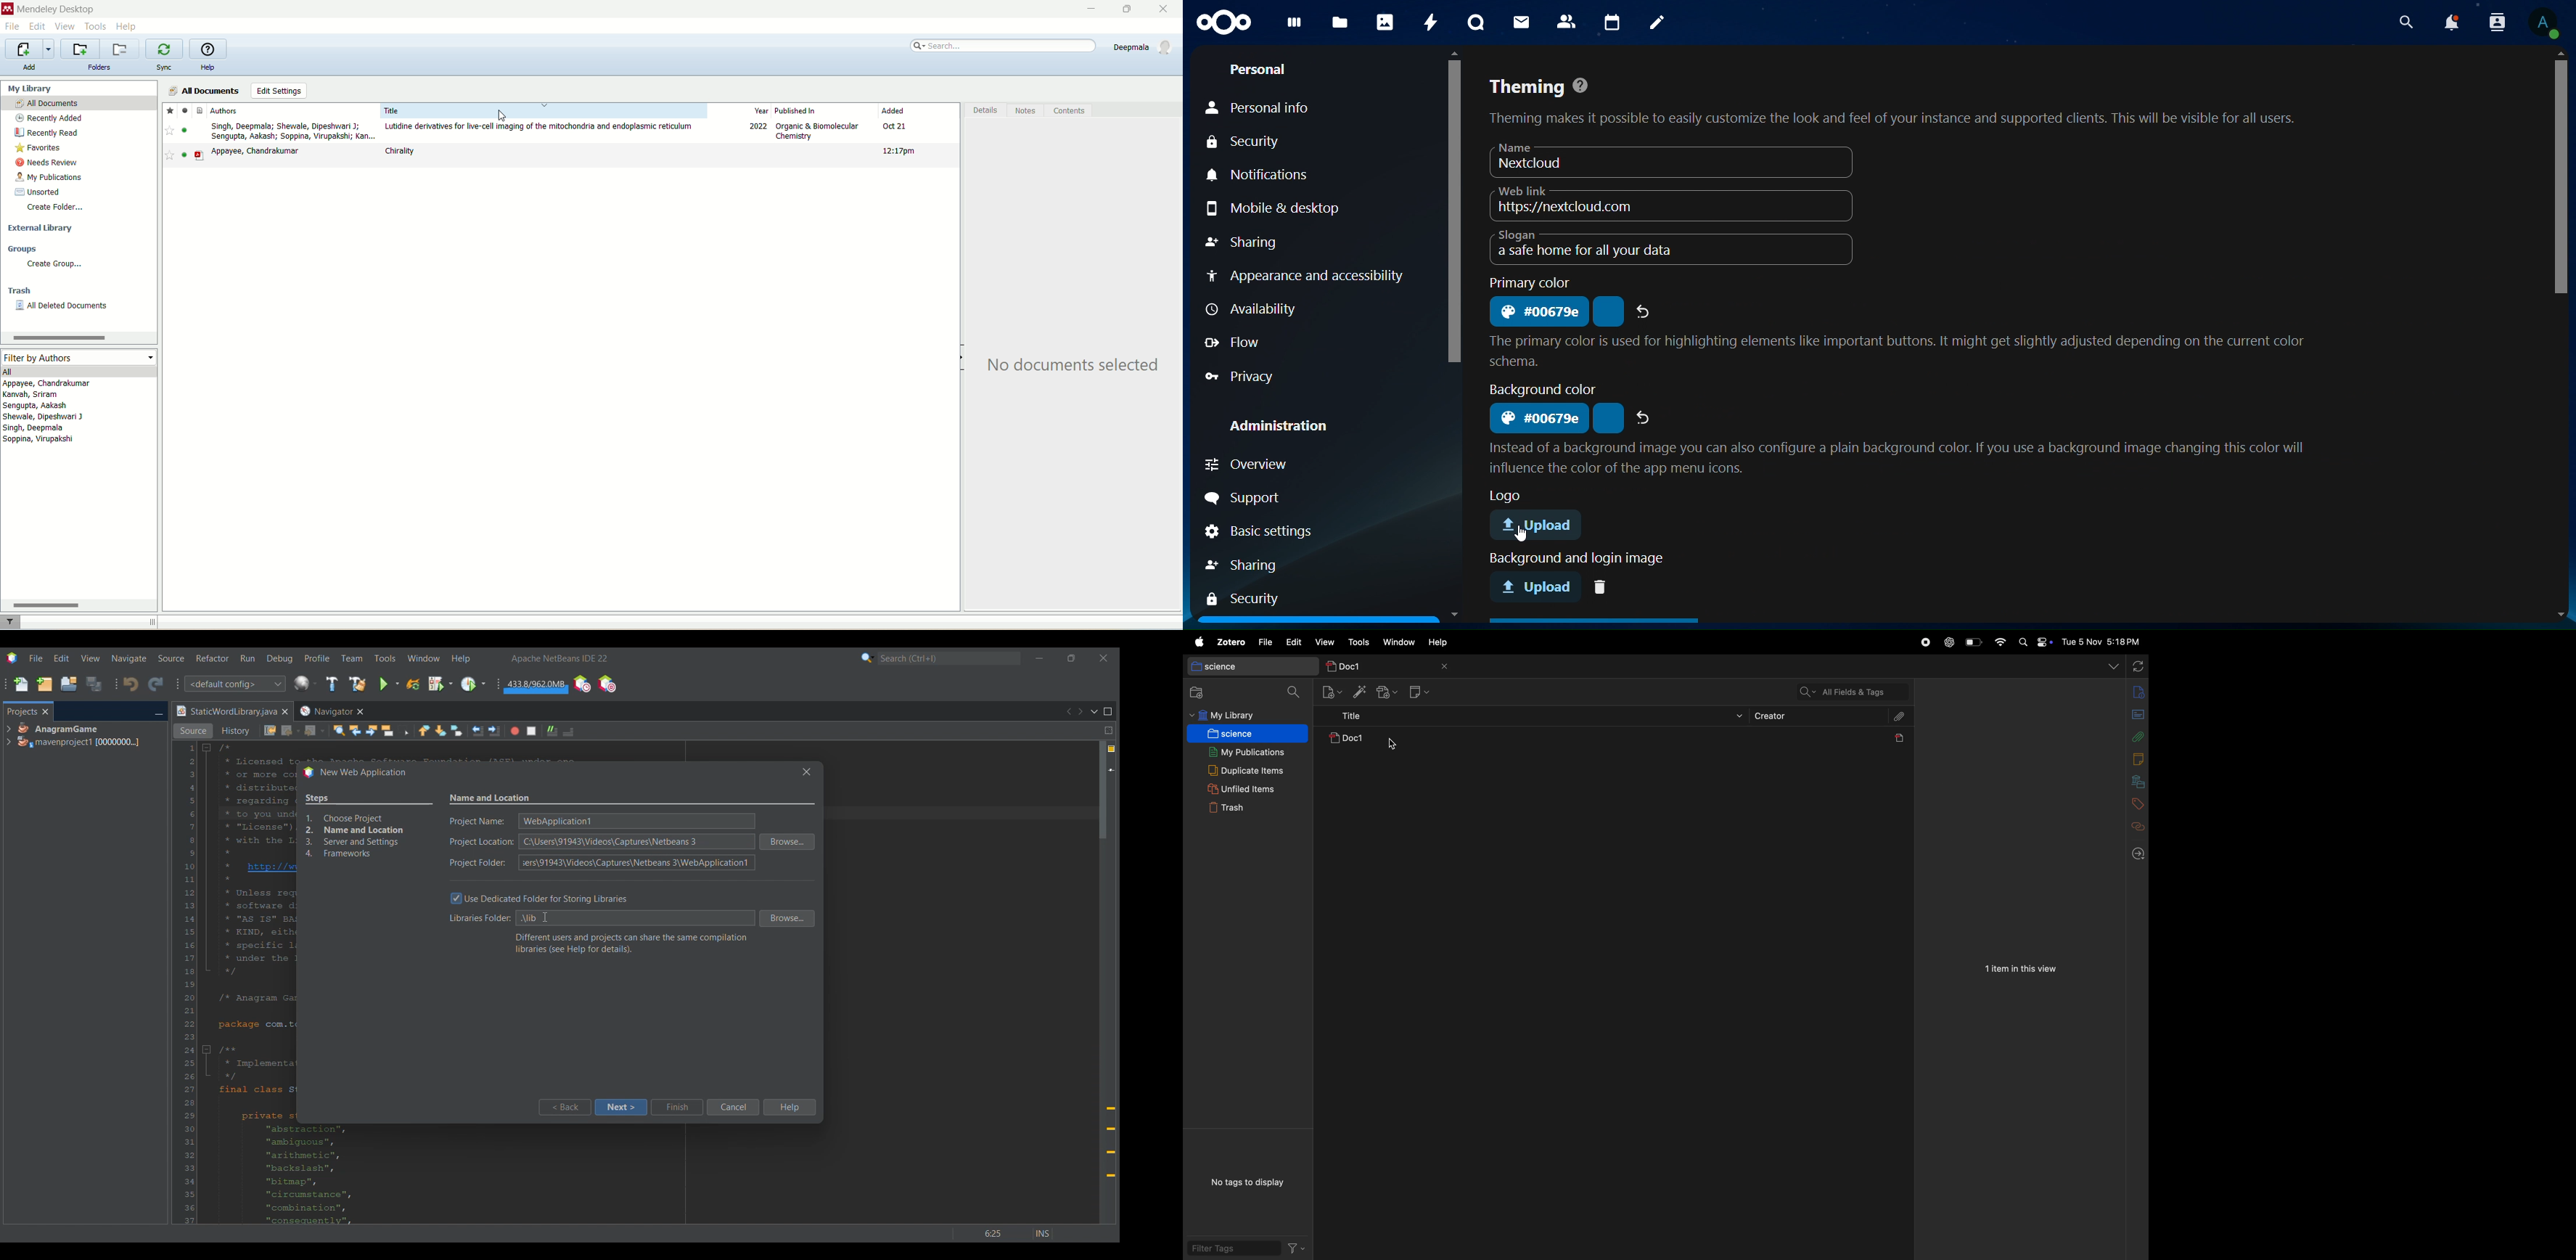 Image resolution: width=2576 pixels, height=1260 pixels. What do you see at coordinates (1641, 160) in the screenshot?
I see `nextcloud` at bounding box center [1641, 160].